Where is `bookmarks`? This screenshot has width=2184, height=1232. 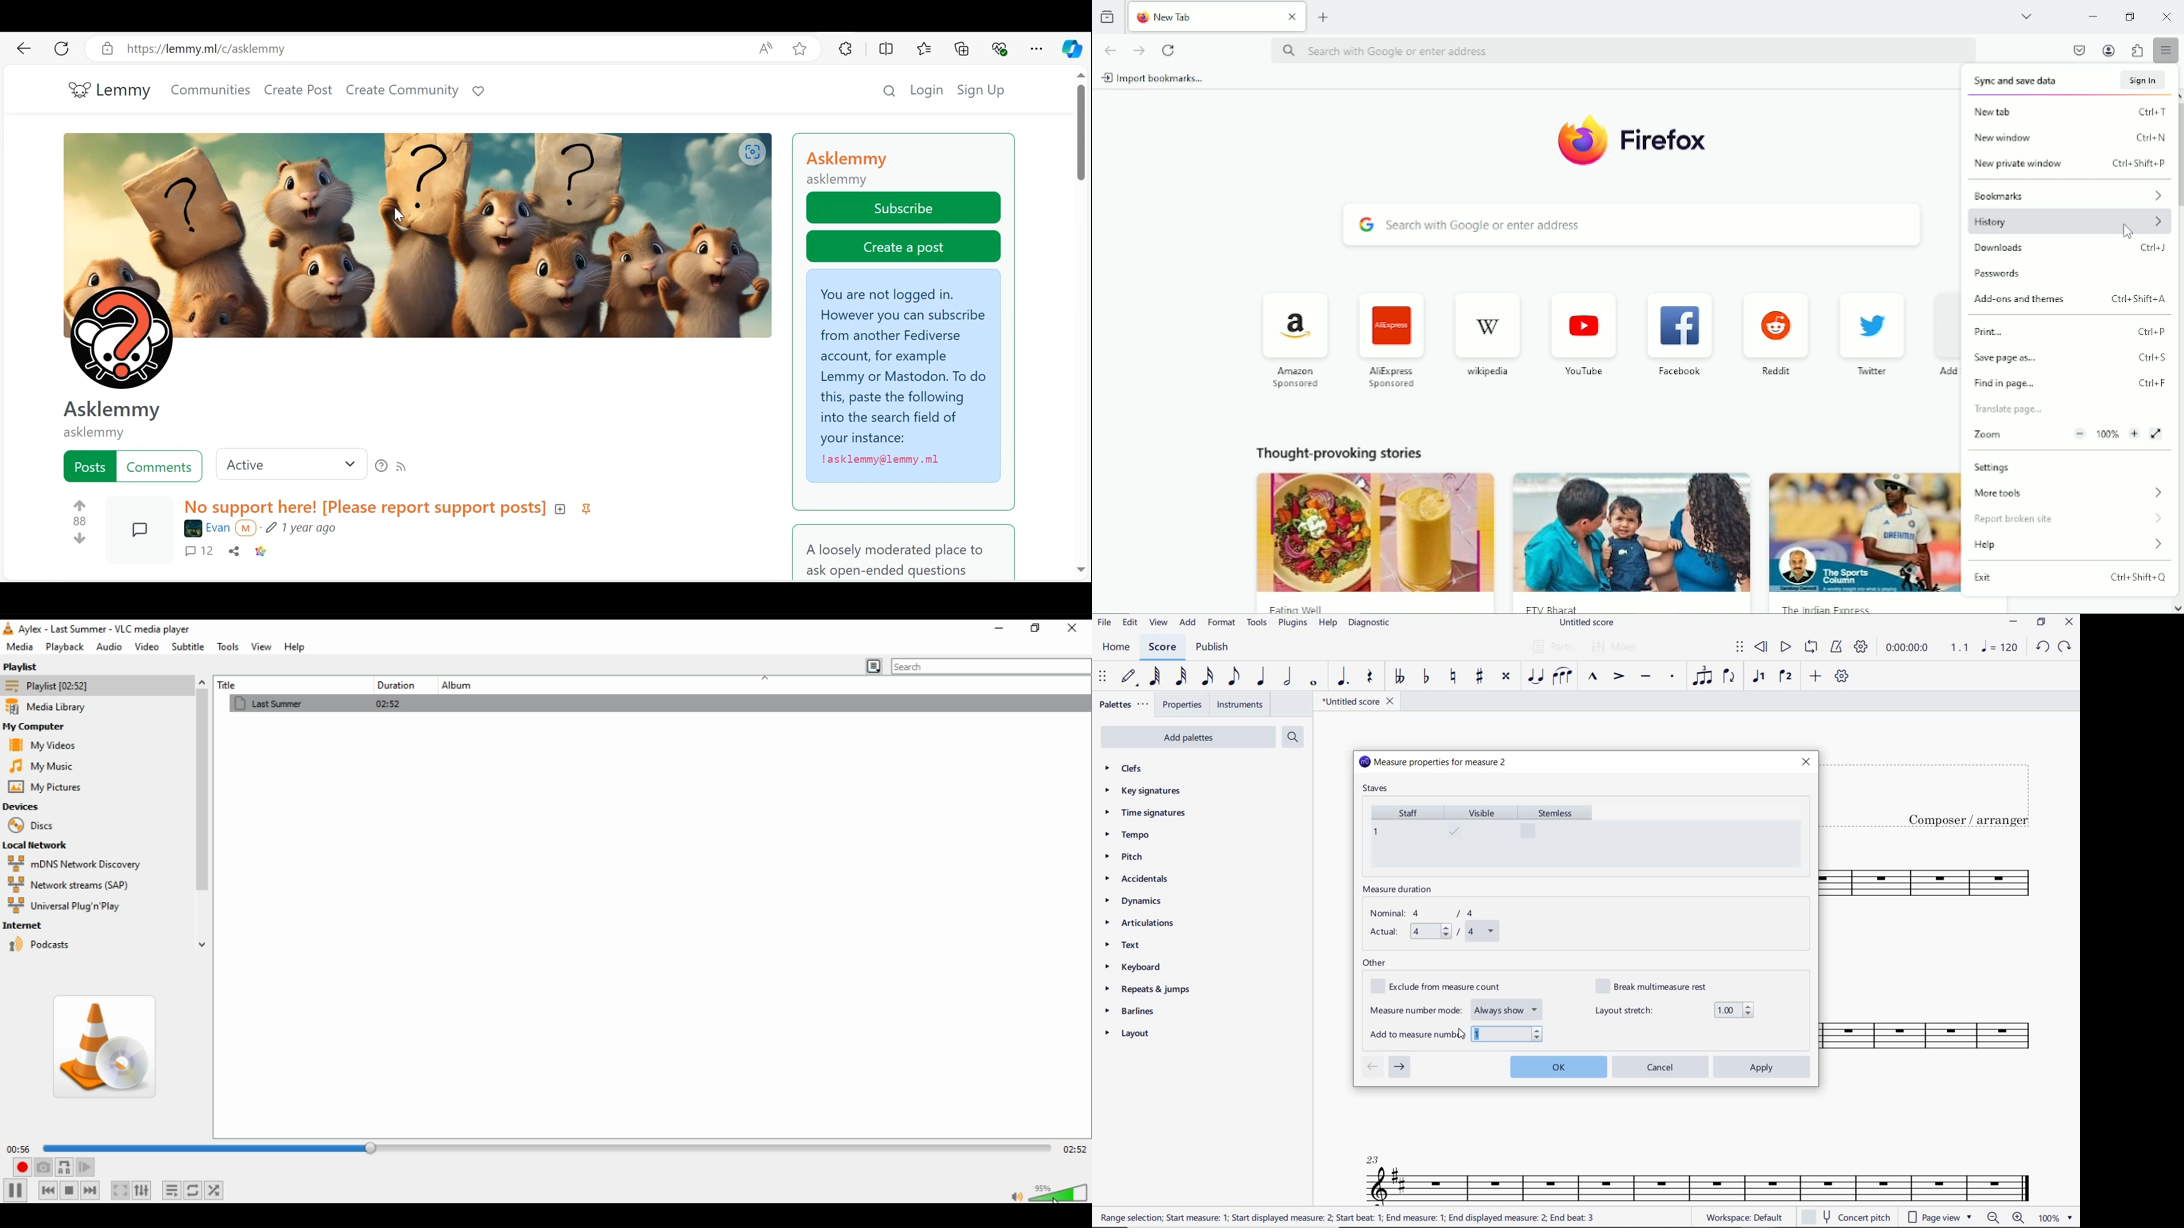 bookmarks is located at coordinates (2067, 198).